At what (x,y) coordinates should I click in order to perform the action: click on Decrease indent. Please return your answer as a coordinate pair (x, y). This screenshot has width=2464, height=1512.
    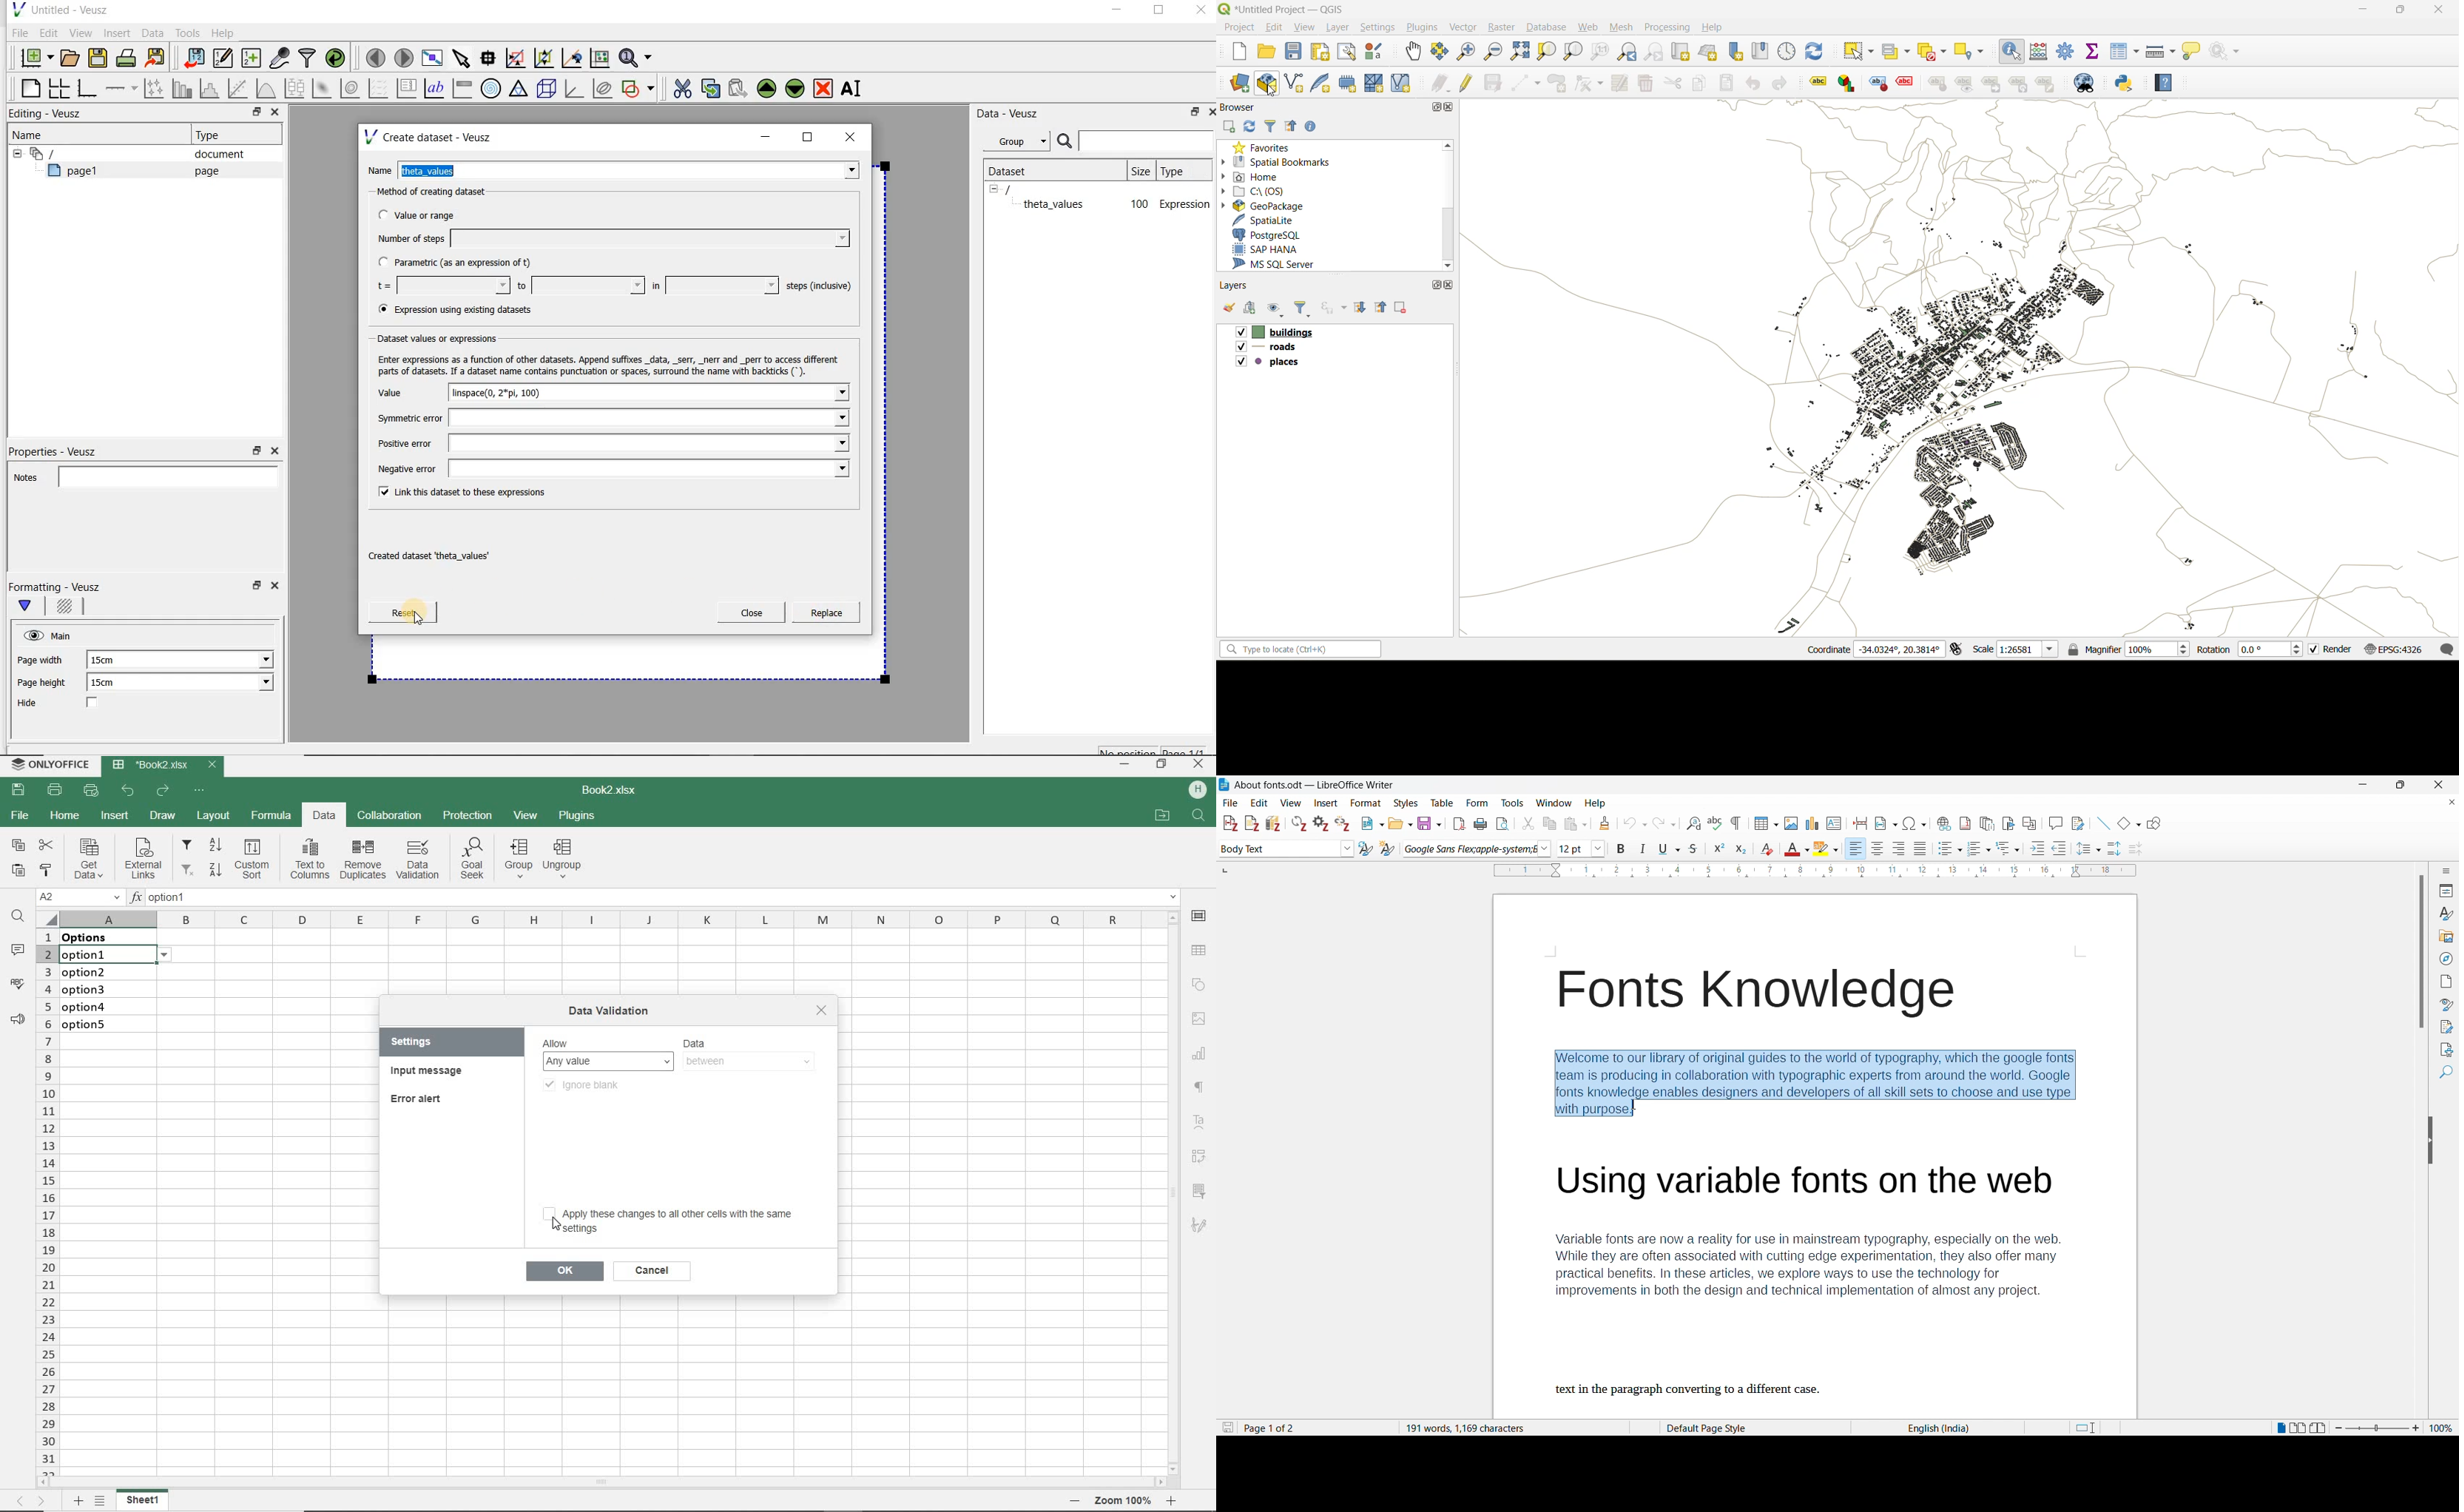
    Looking at the image, I should click on (2058, 848).